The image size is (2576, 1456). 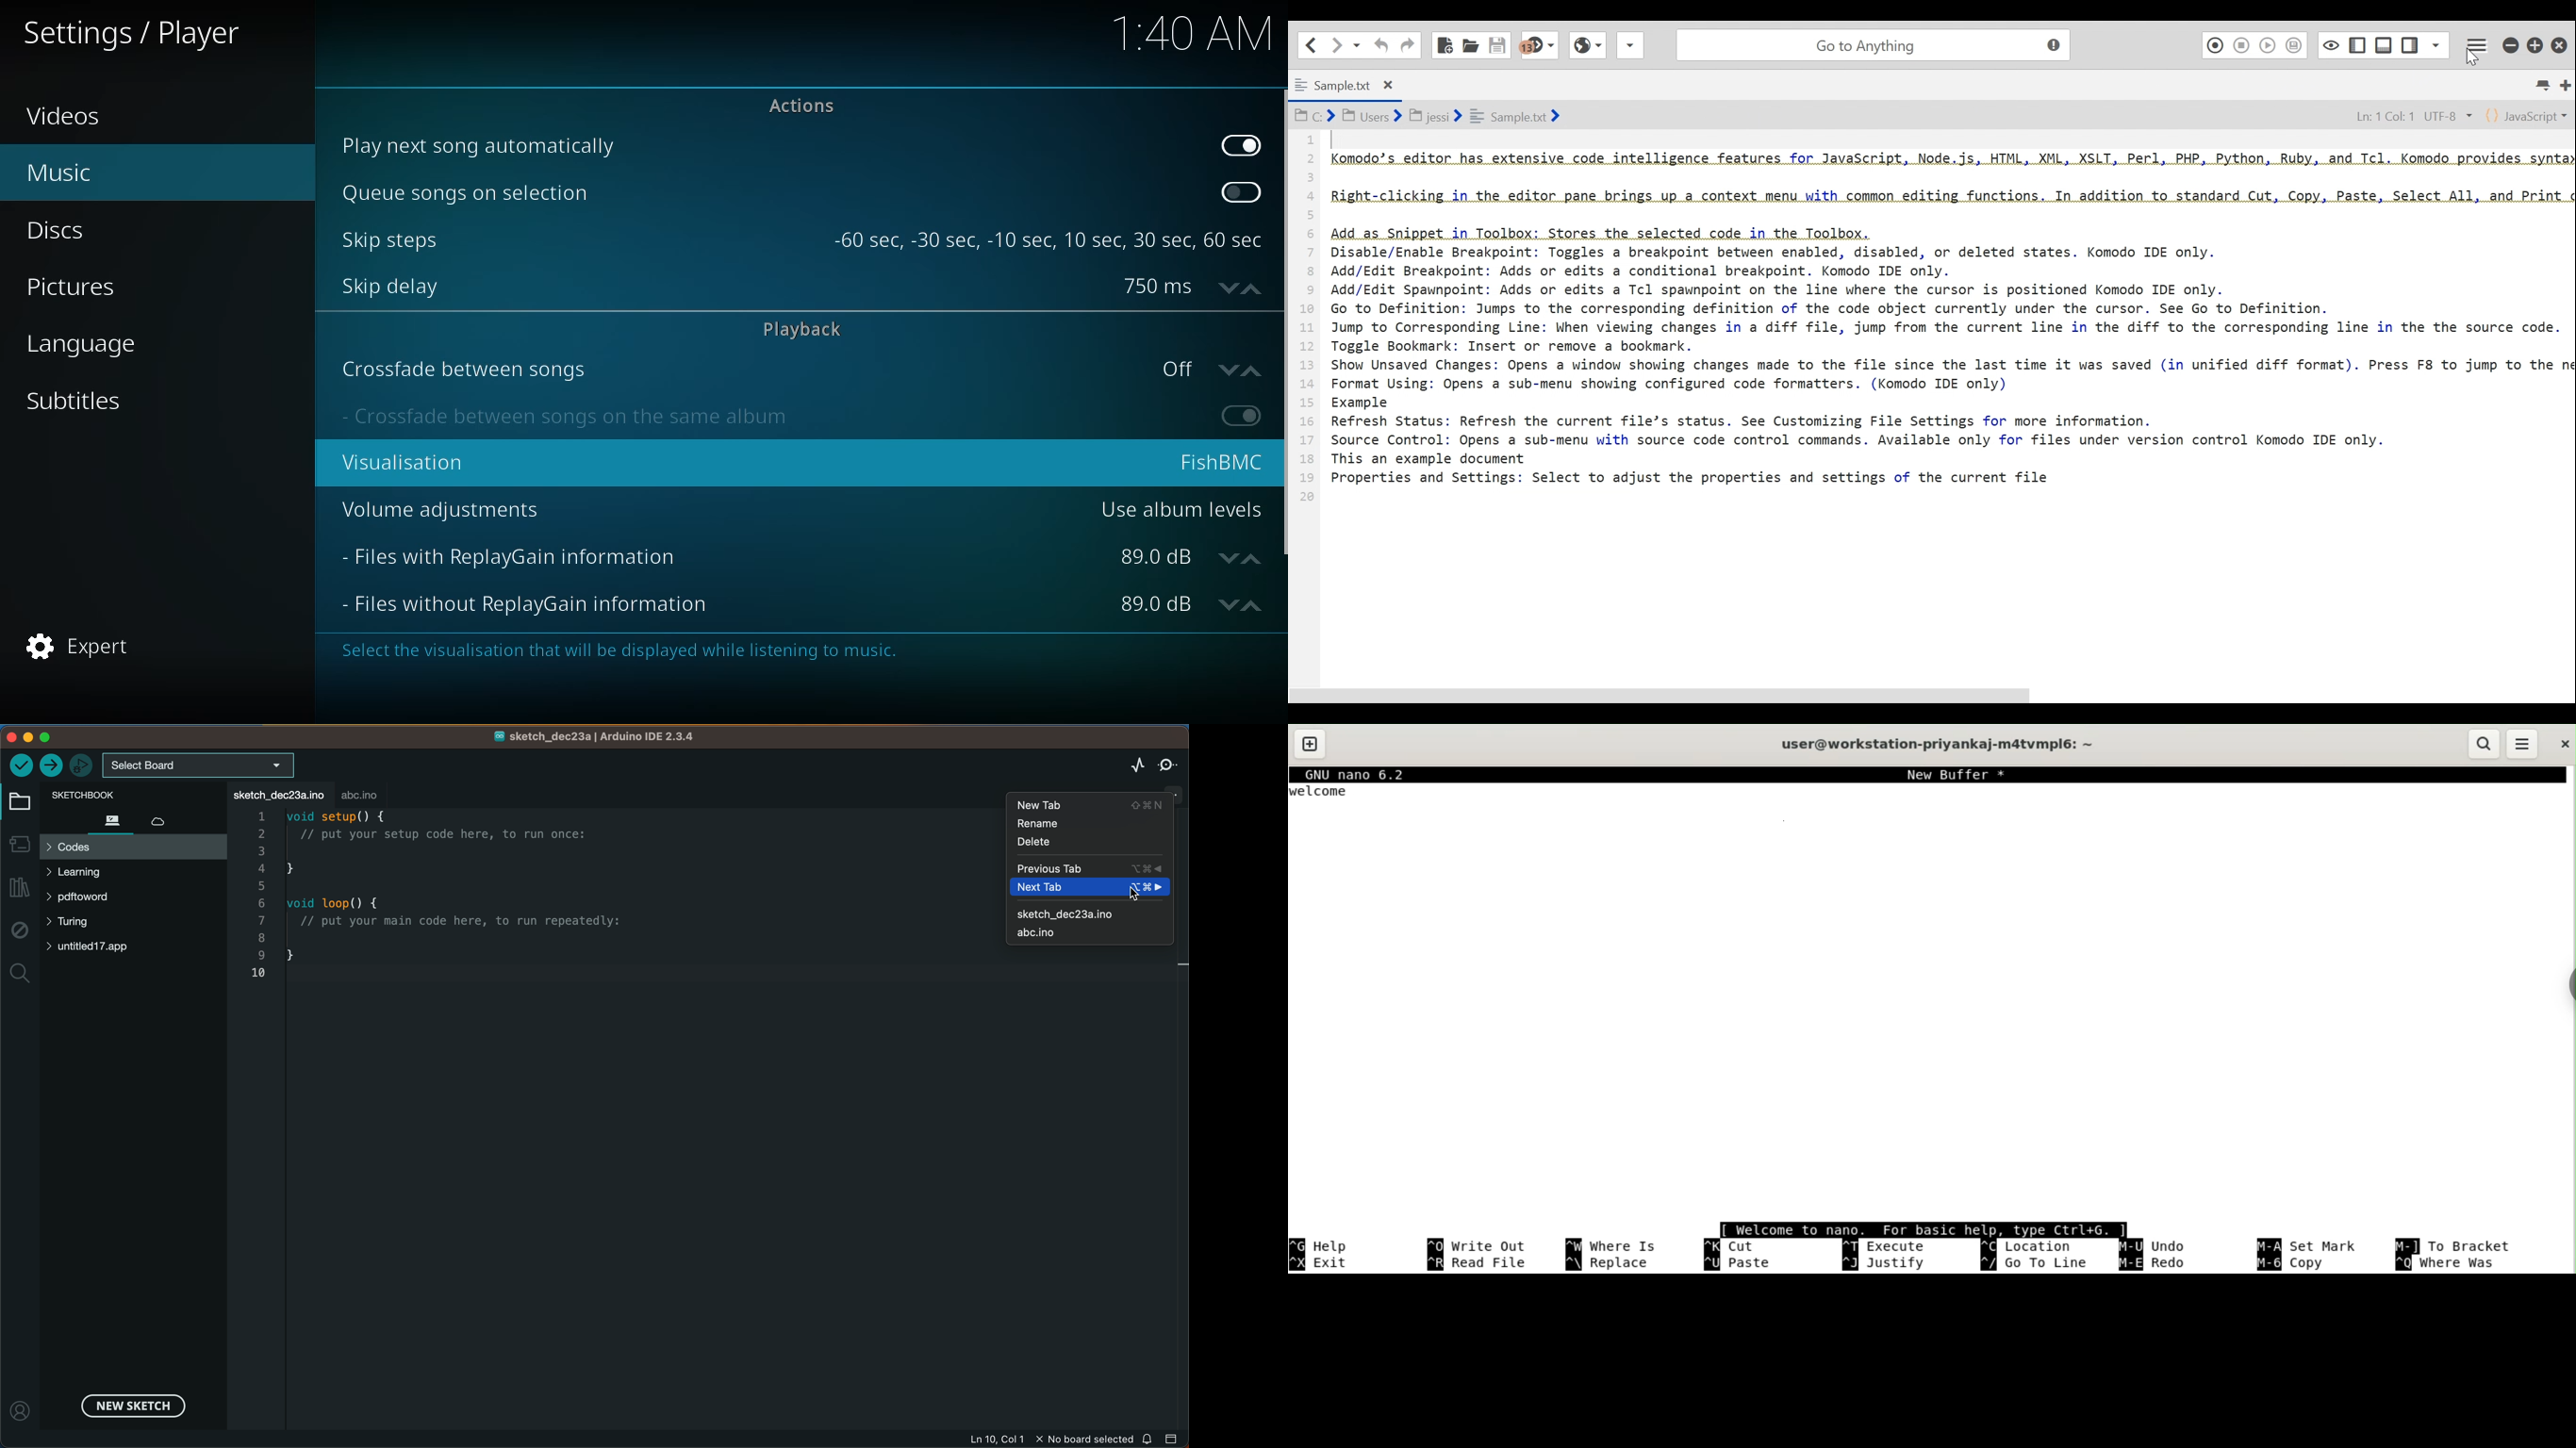 I want to click on playback, so click(x=802, y=326).